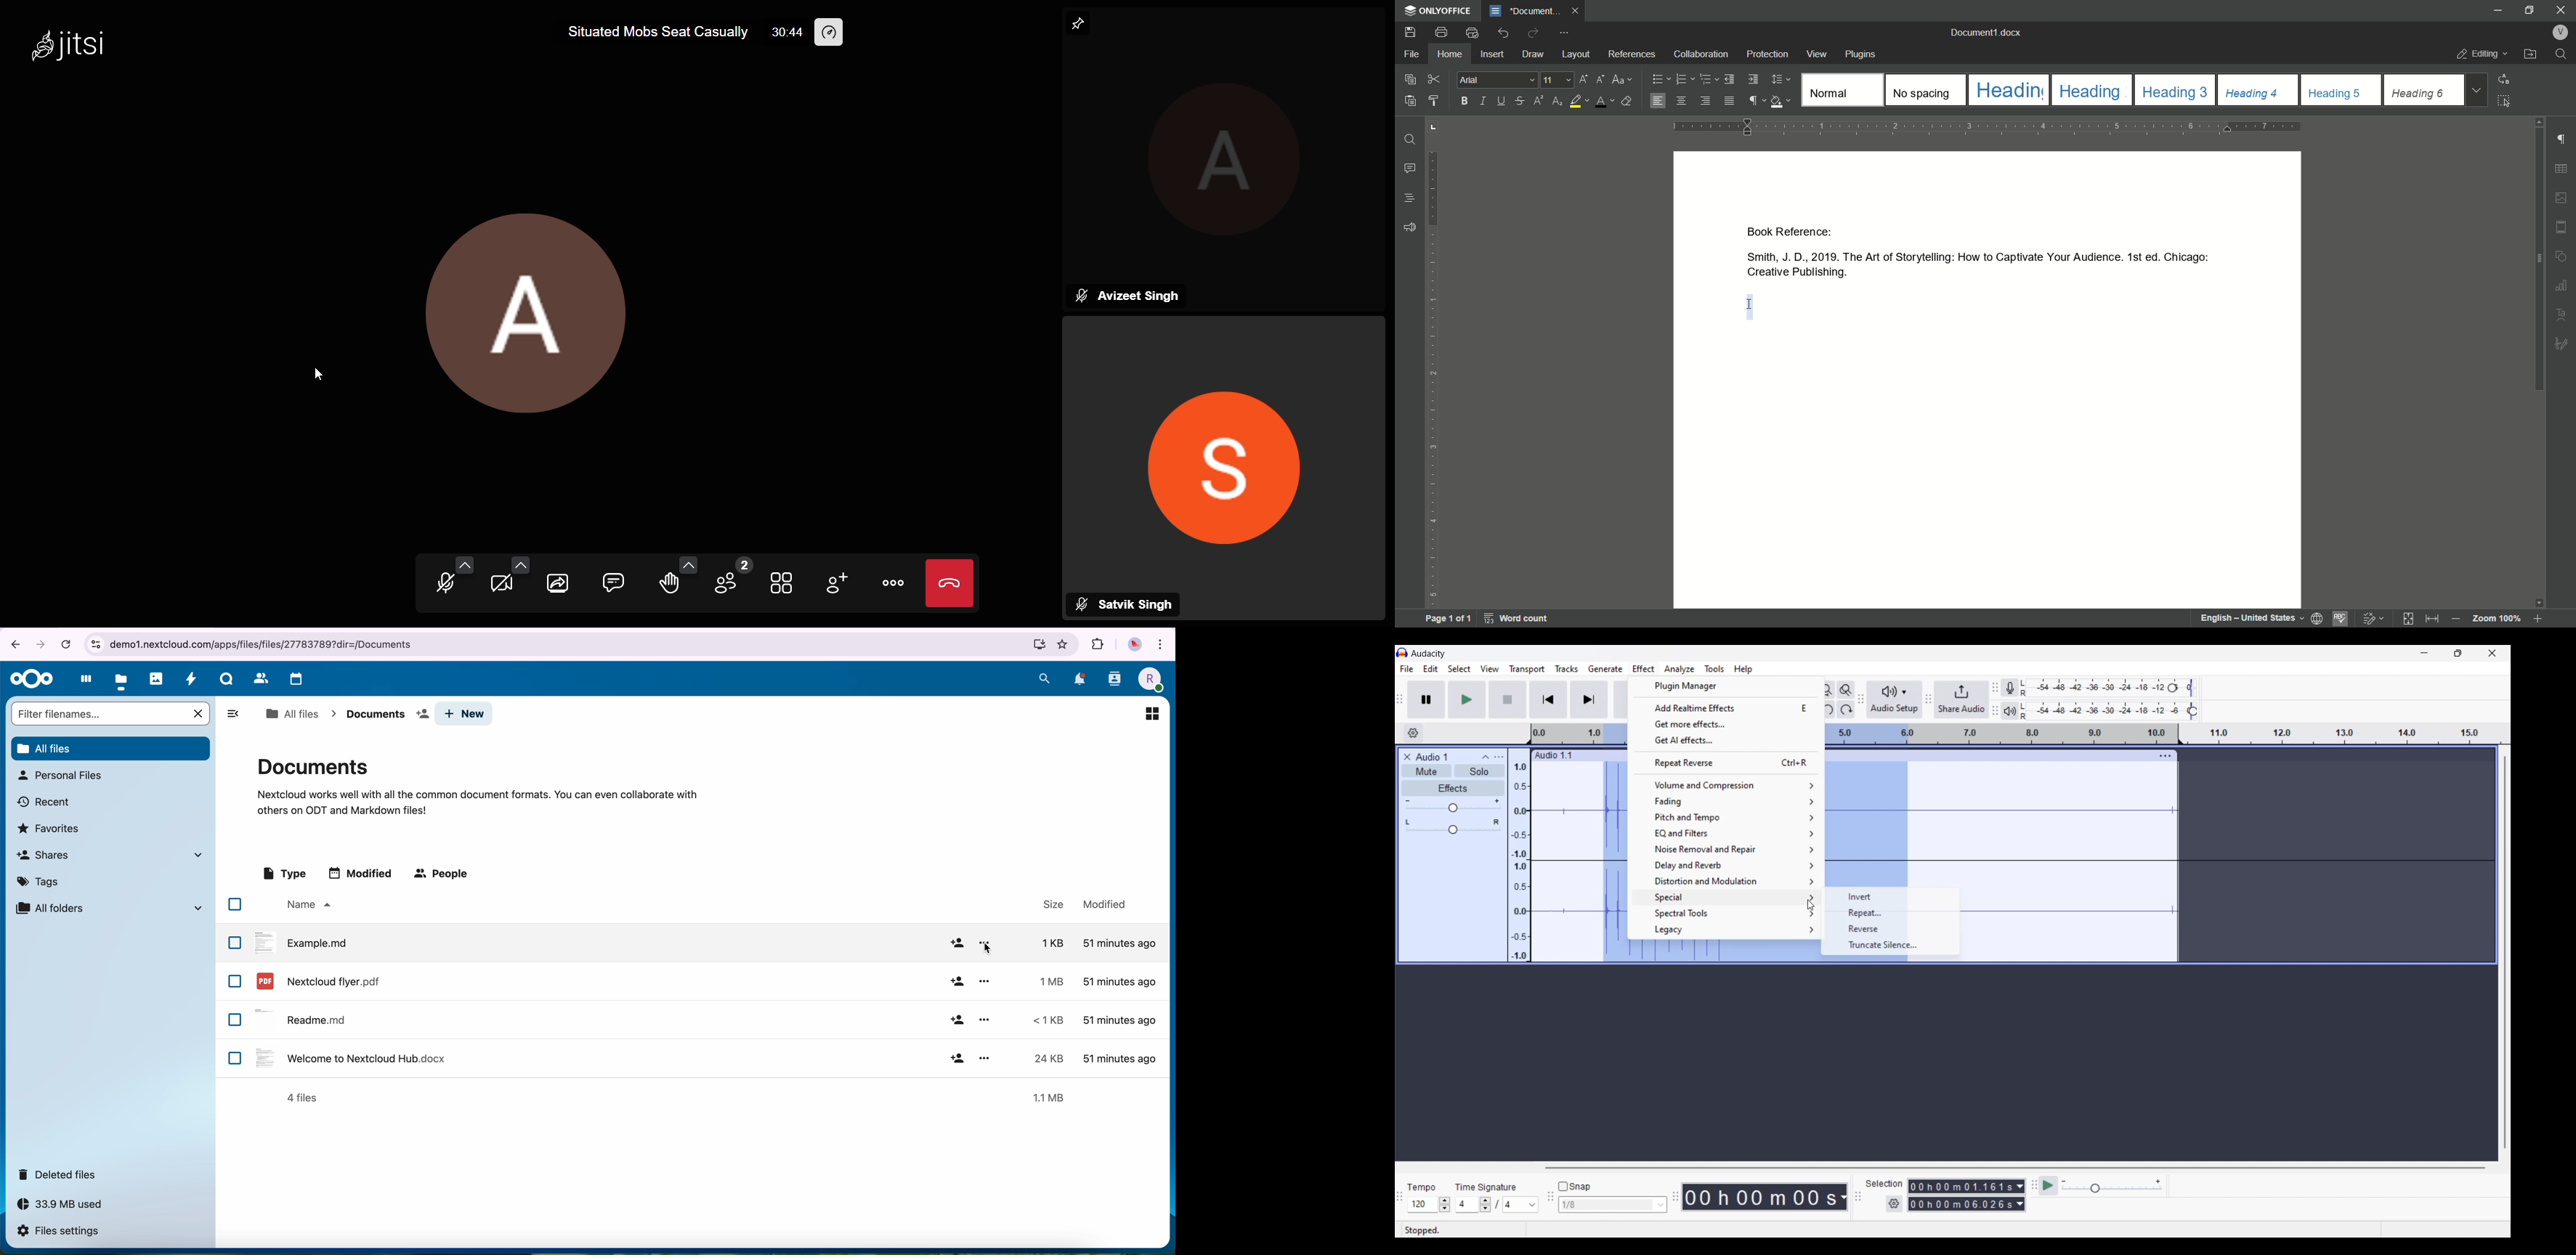  Describe the element at coordinates (1866, 826) in the screenshot. I see `Portion of recorded audio track selected` at that location.